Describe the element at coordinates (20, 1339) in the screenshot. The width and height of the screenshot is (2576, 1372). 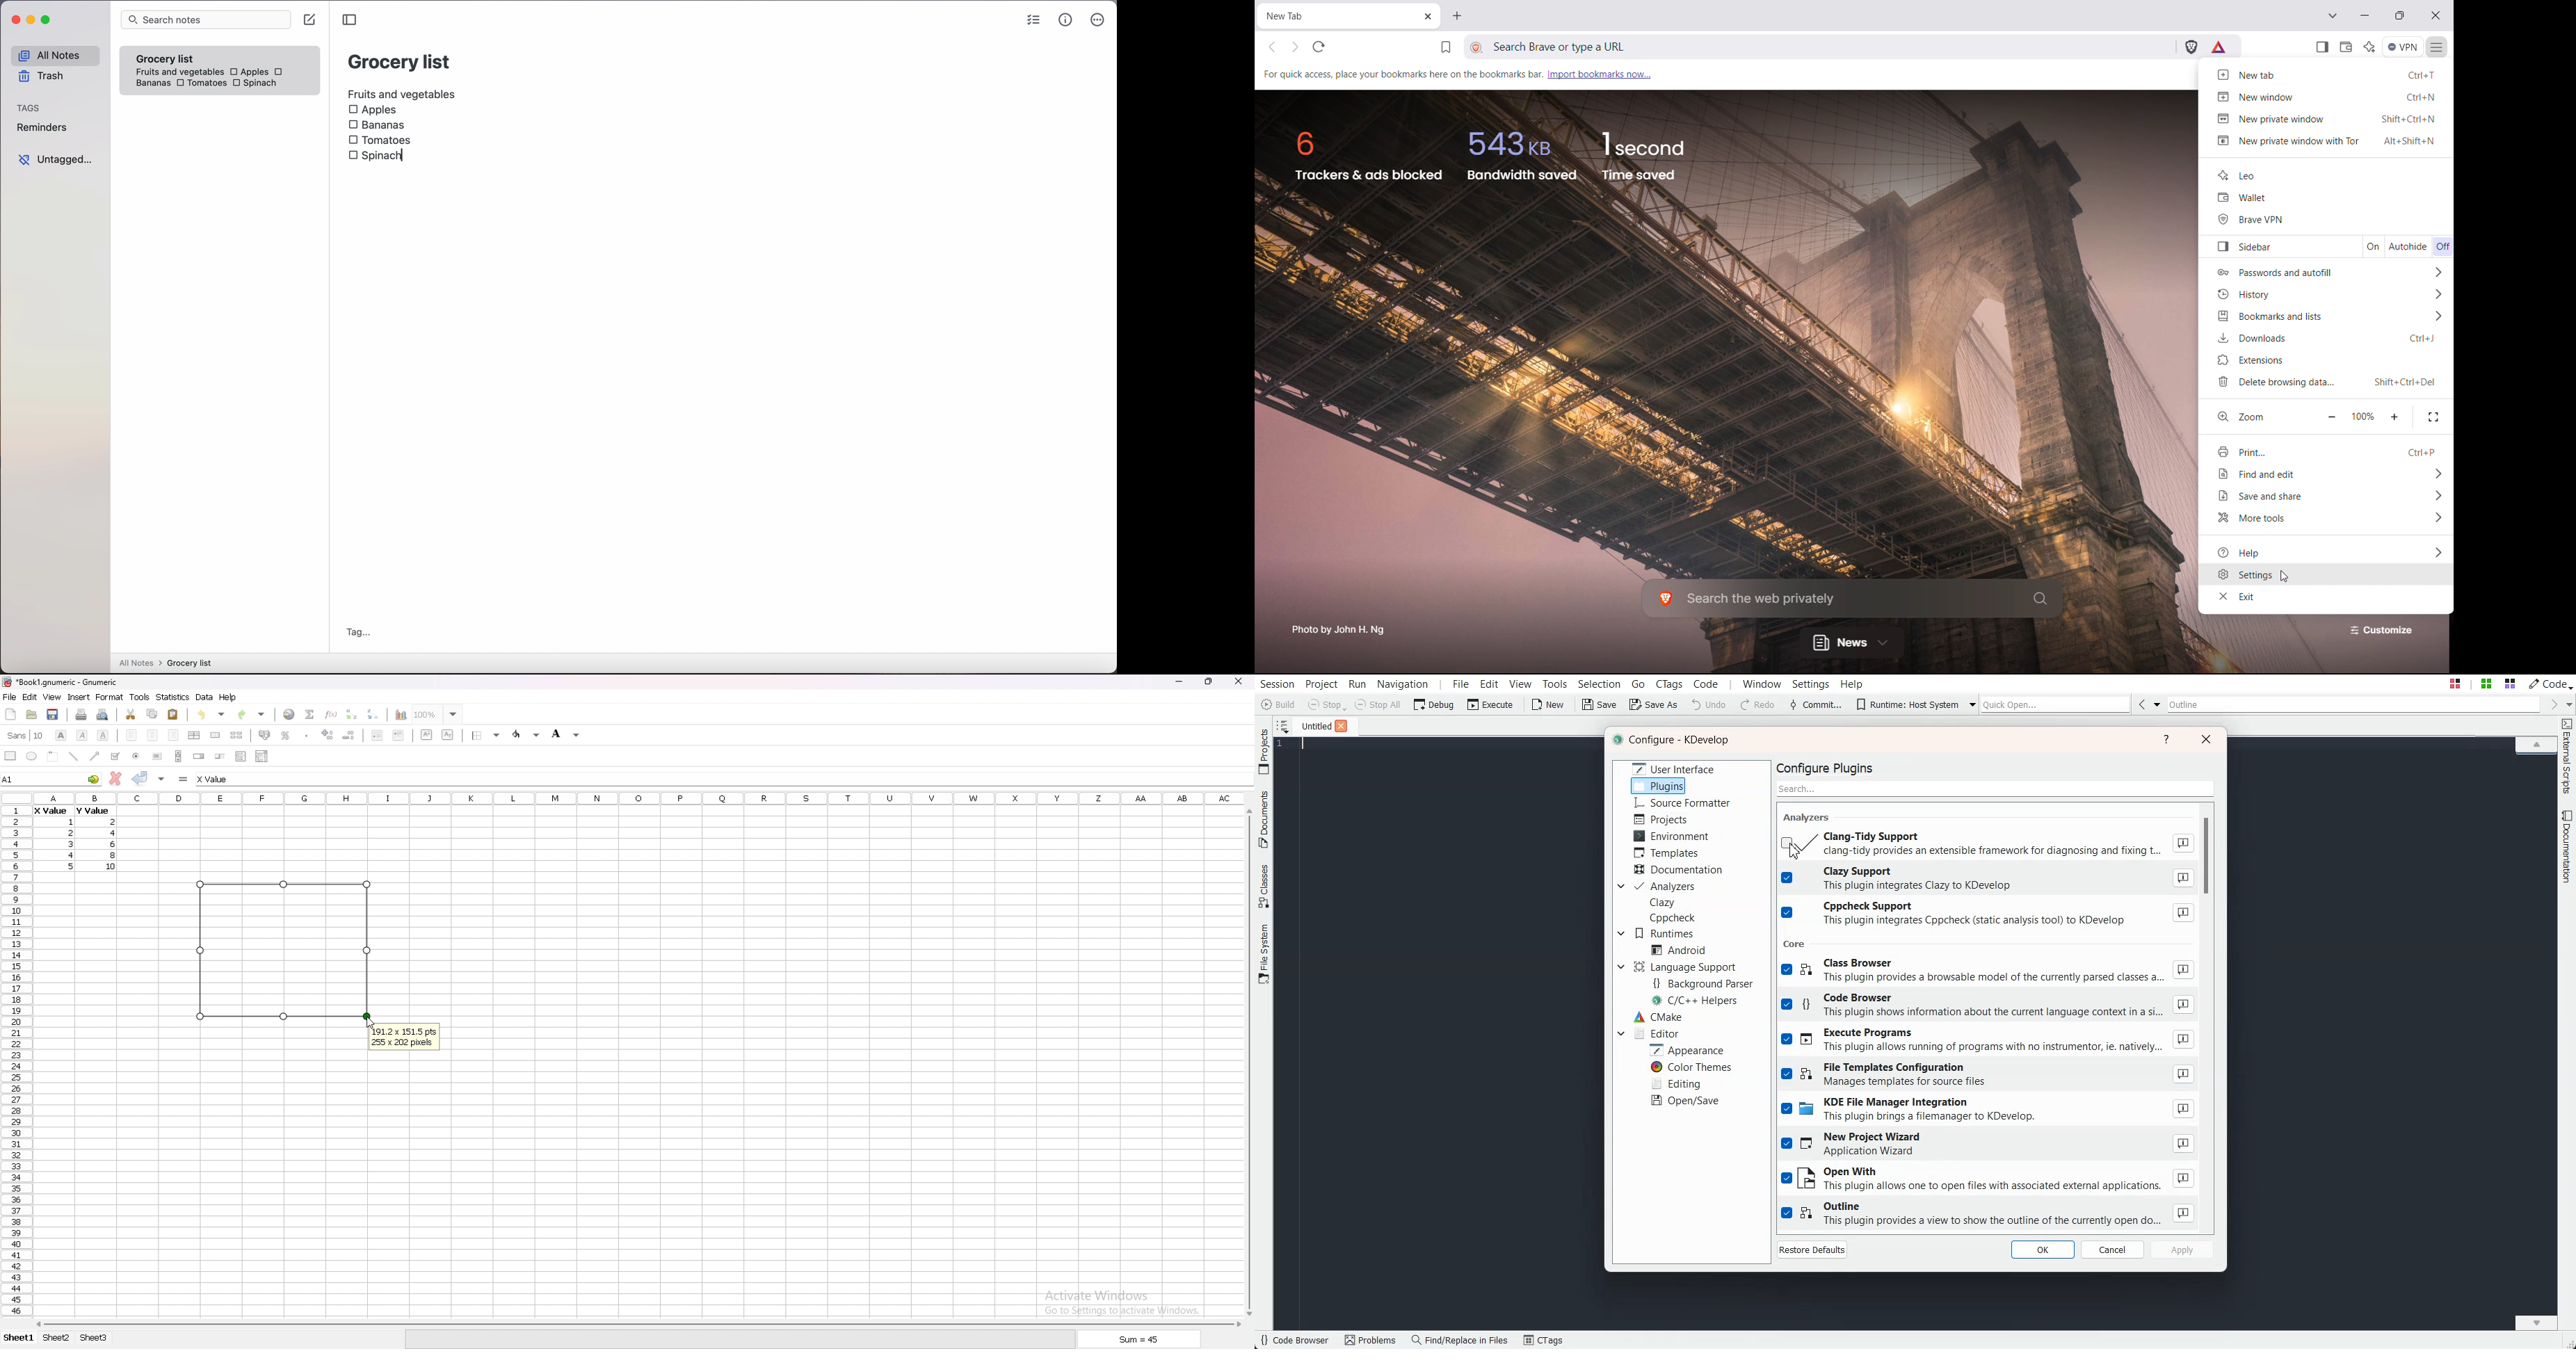
I see `sheet 1` at that location.